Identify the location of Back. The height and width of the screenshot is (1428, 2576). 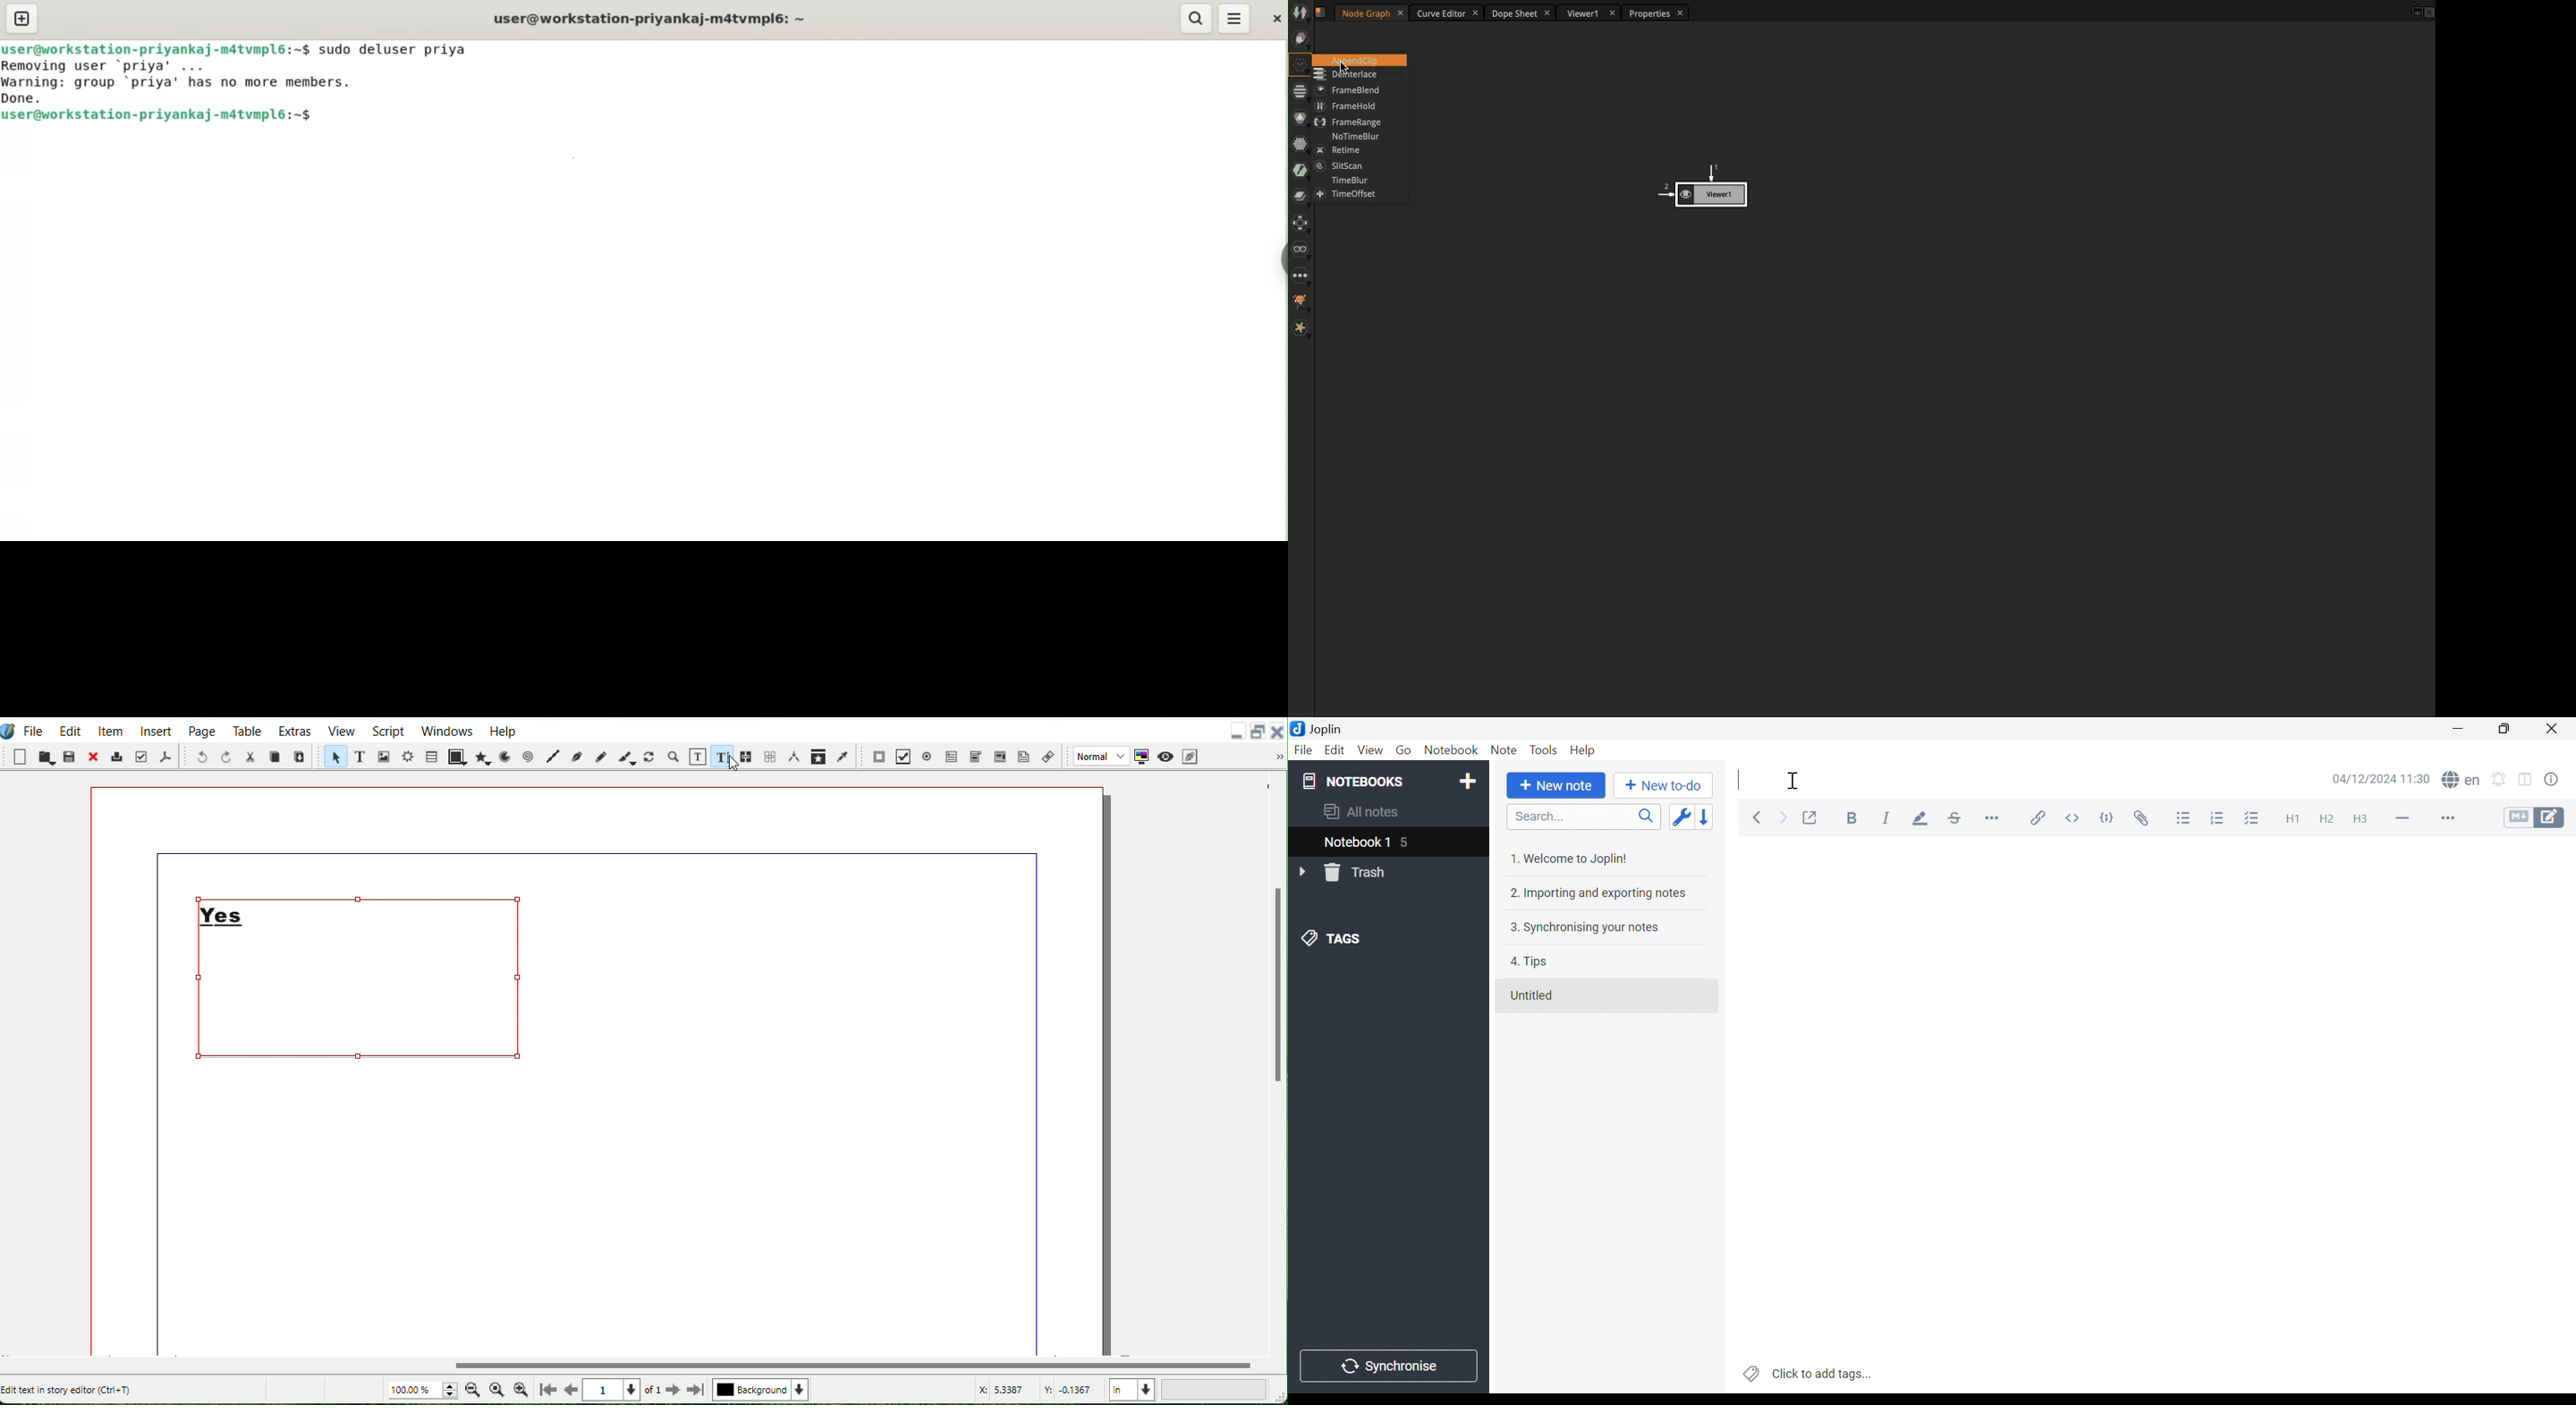
(1758, 817).